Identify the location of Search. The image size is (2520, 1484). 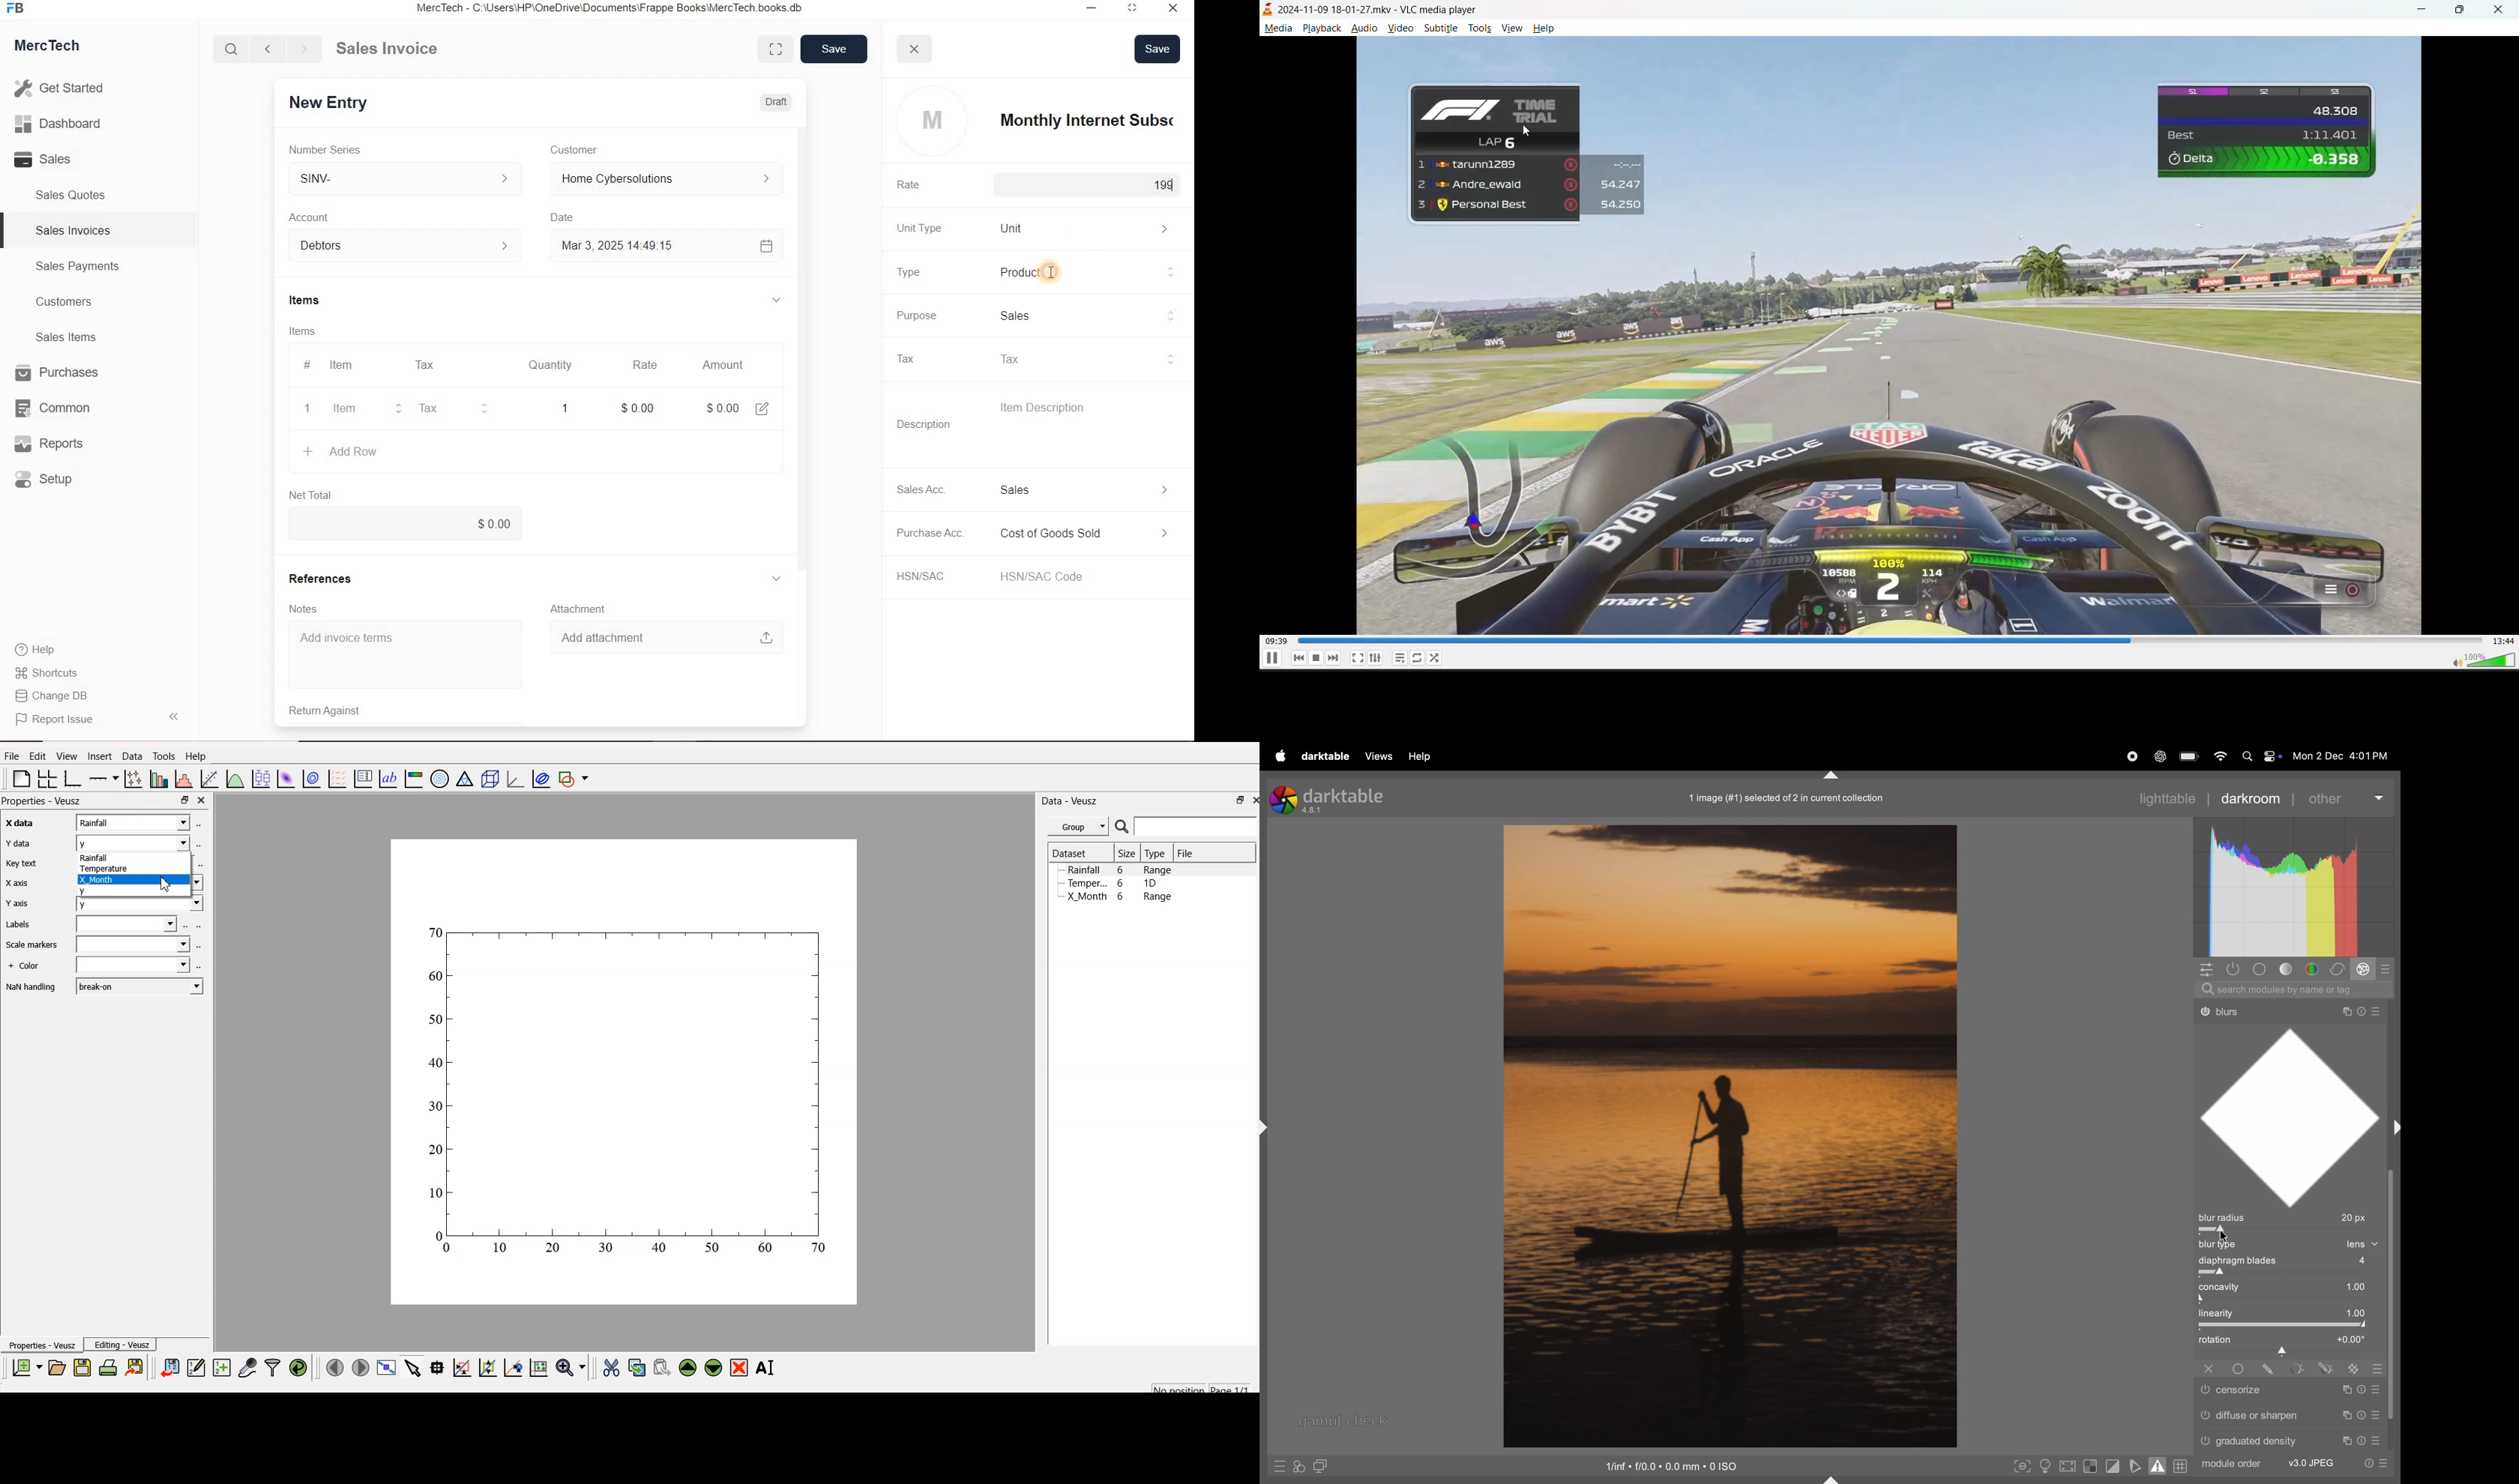
(232, 49).